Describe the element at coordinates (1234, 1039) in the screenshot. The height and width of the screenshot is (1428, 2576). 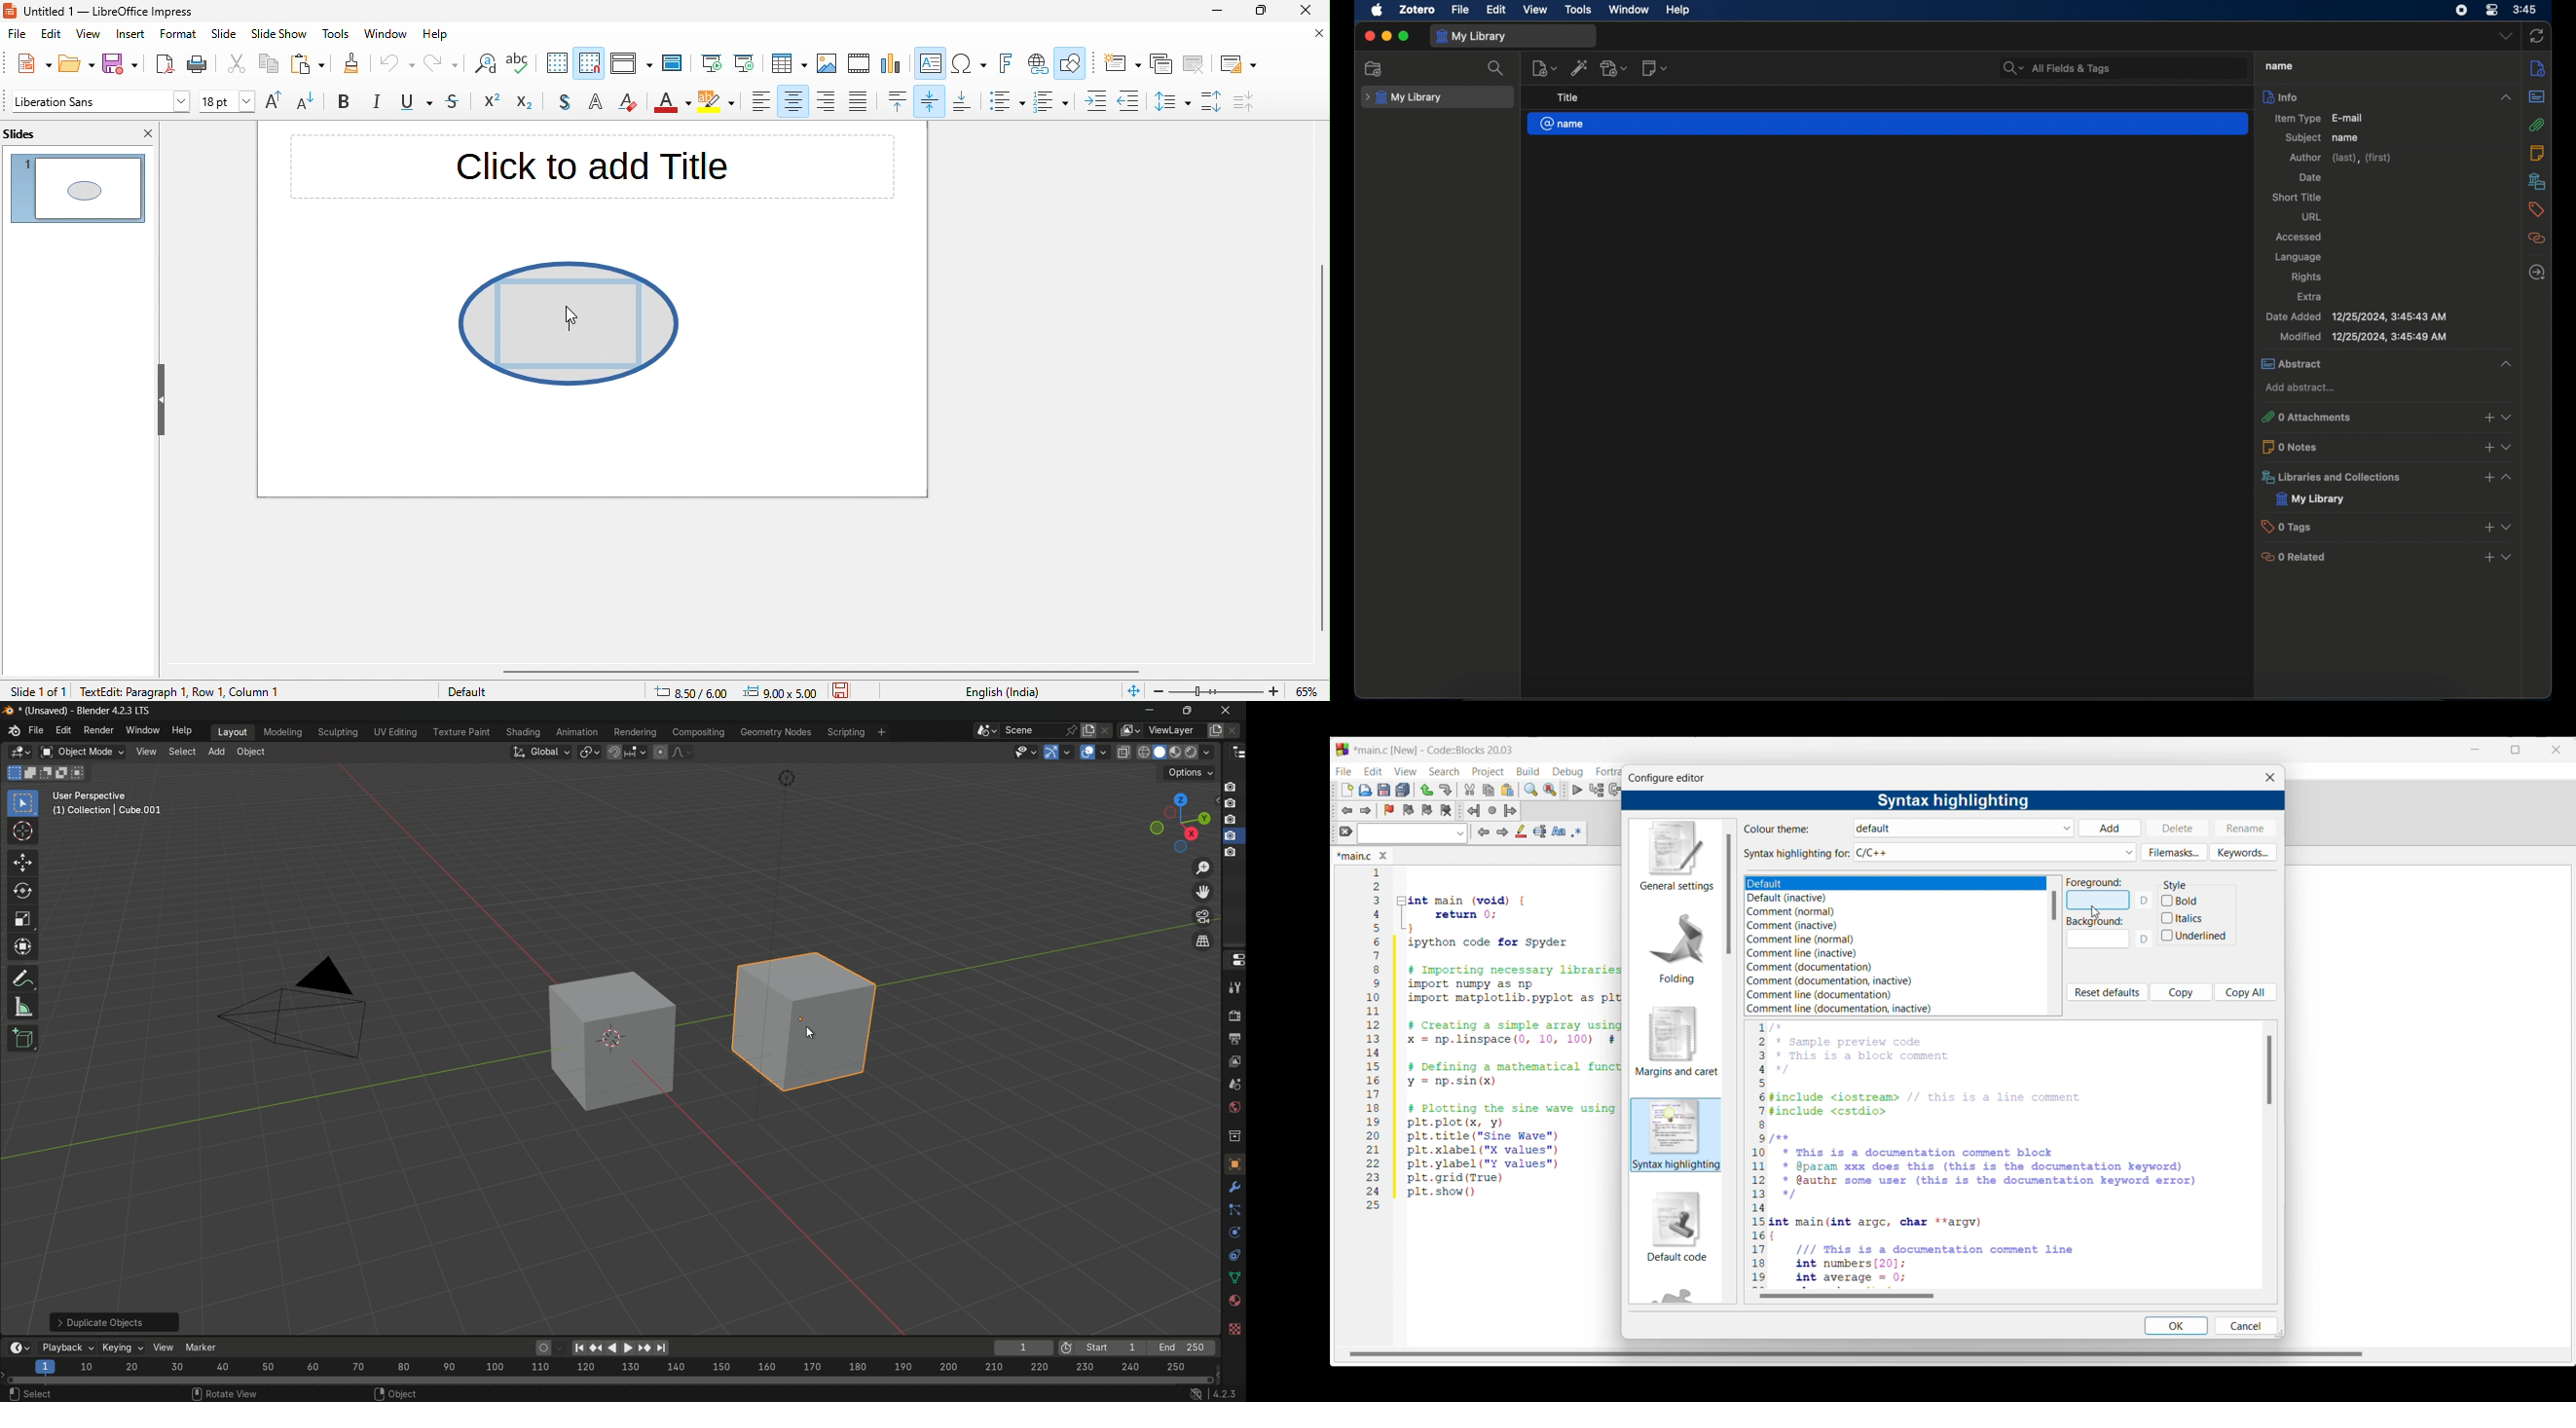
I see `output` at that location.